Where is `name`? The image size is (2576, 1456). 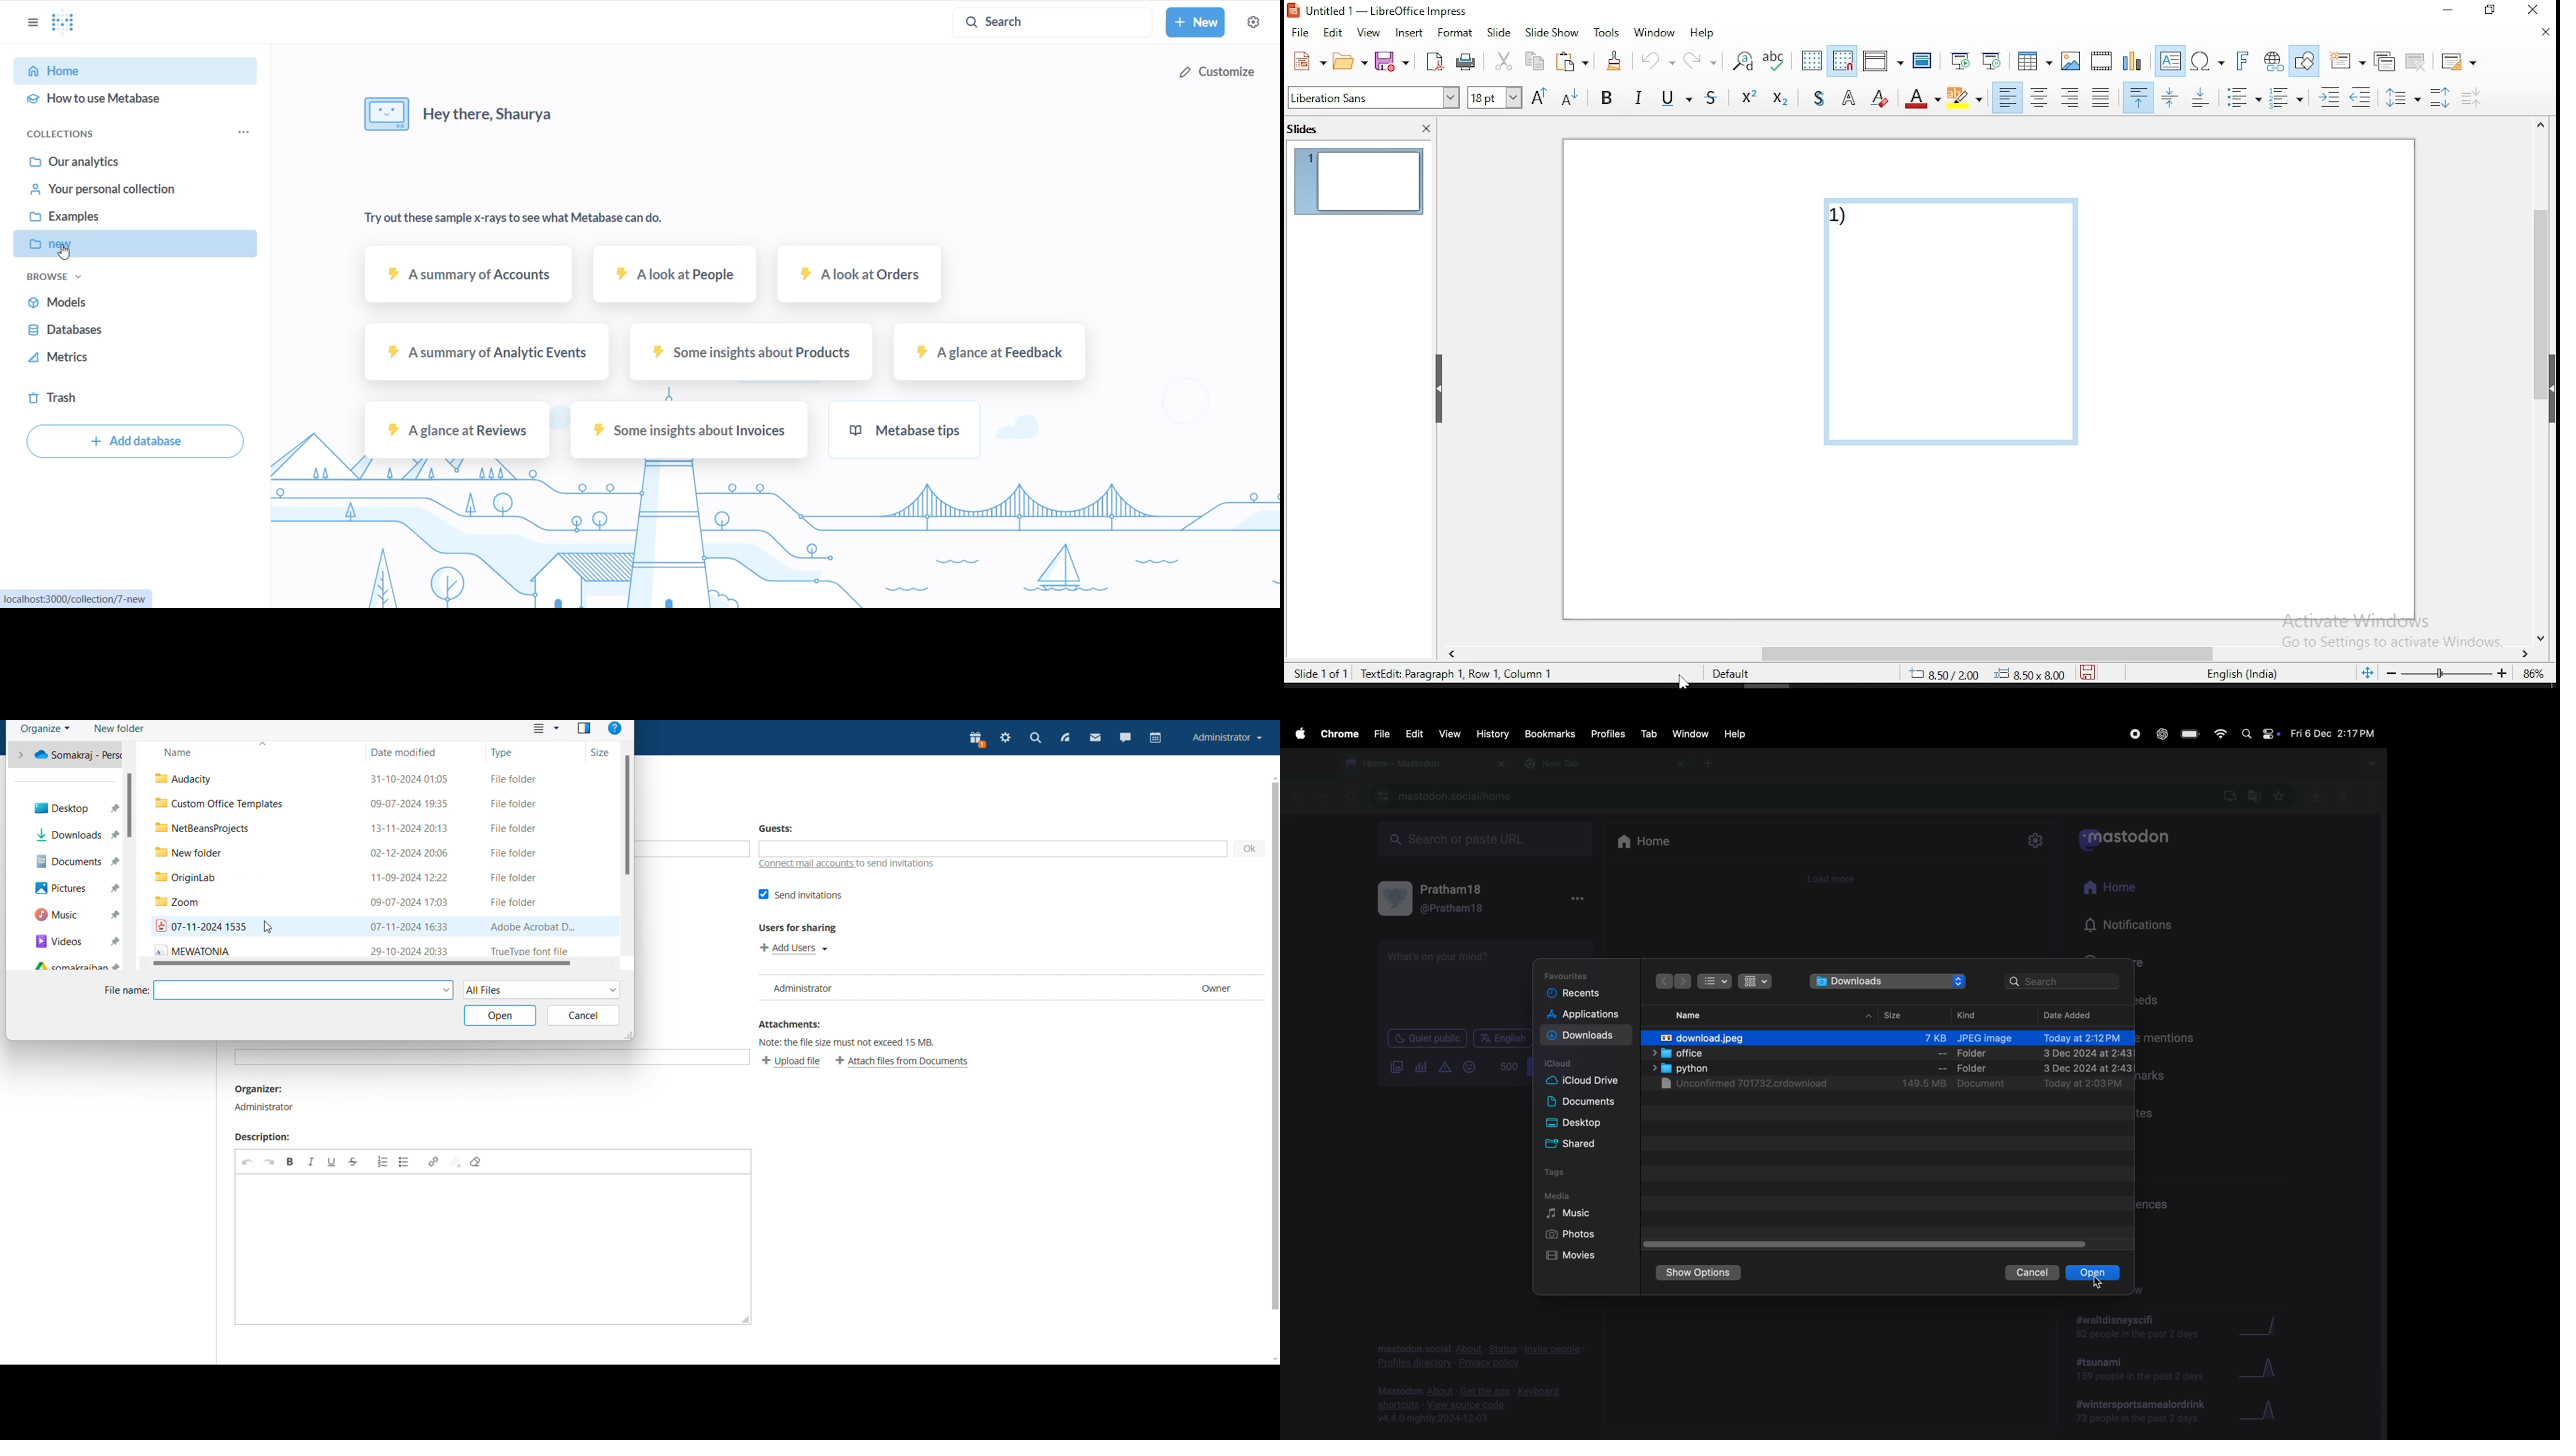 name is located at coordinates (1687, 1013).